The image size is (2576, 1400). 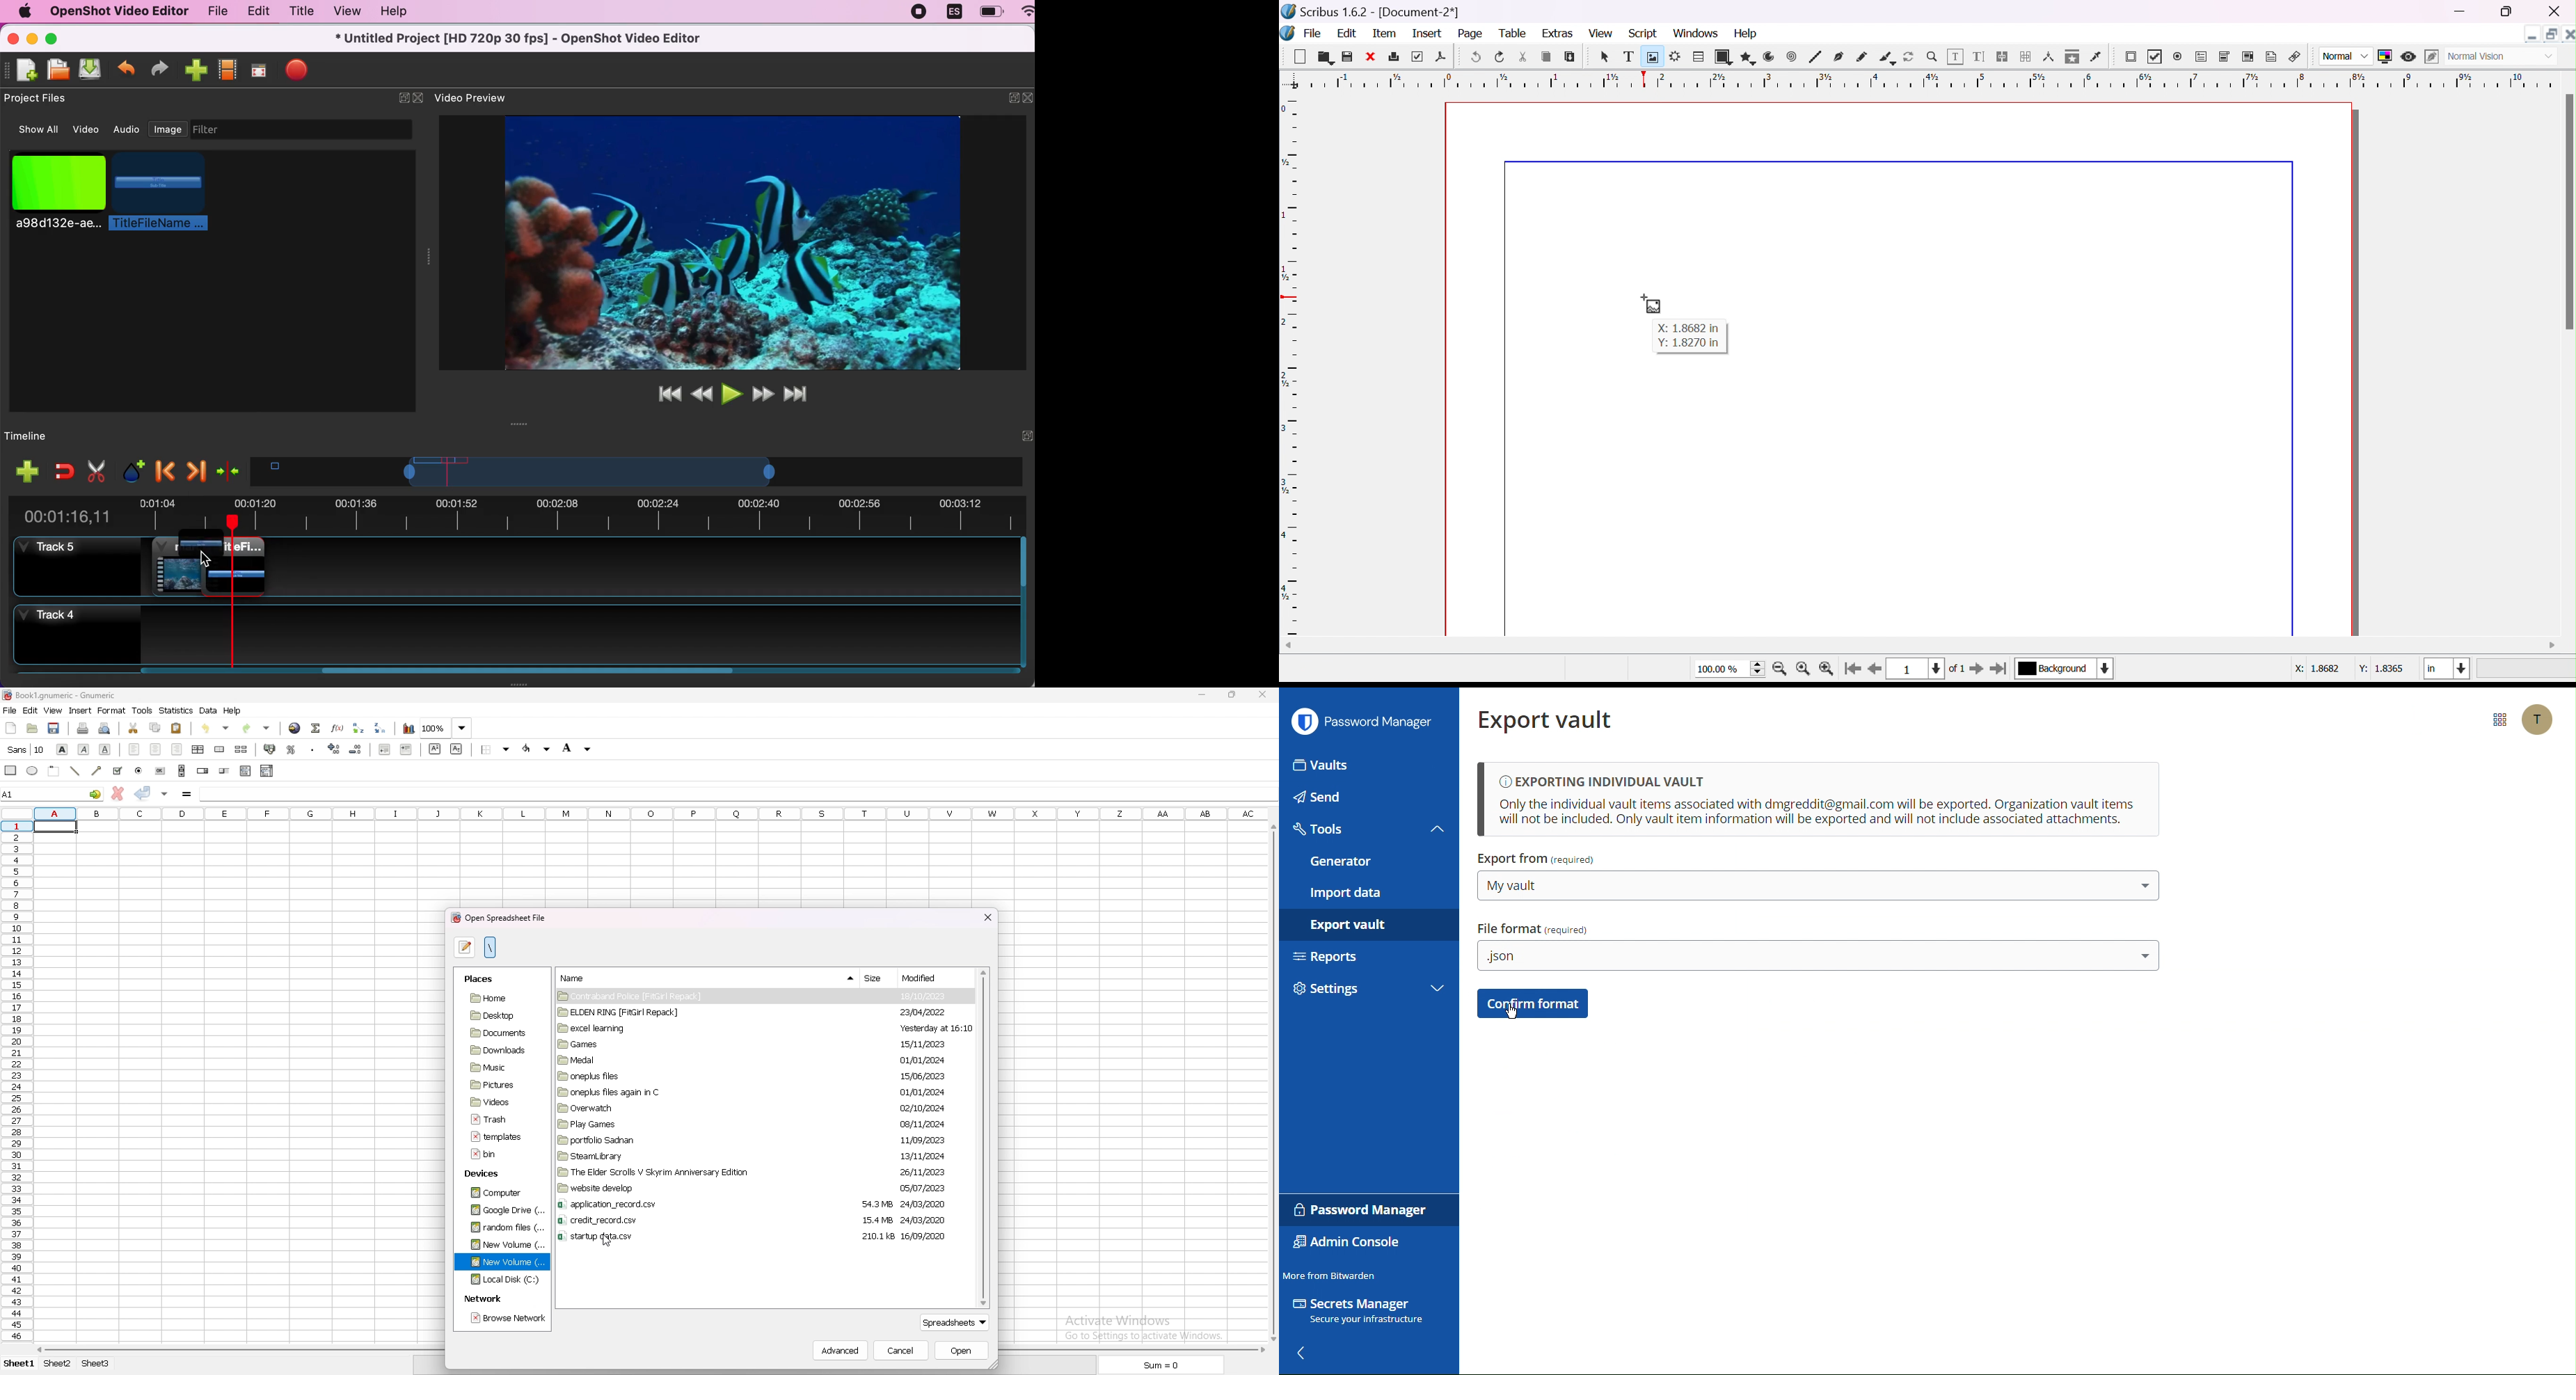 I want to click on folder, so click(x=504, y=1210).